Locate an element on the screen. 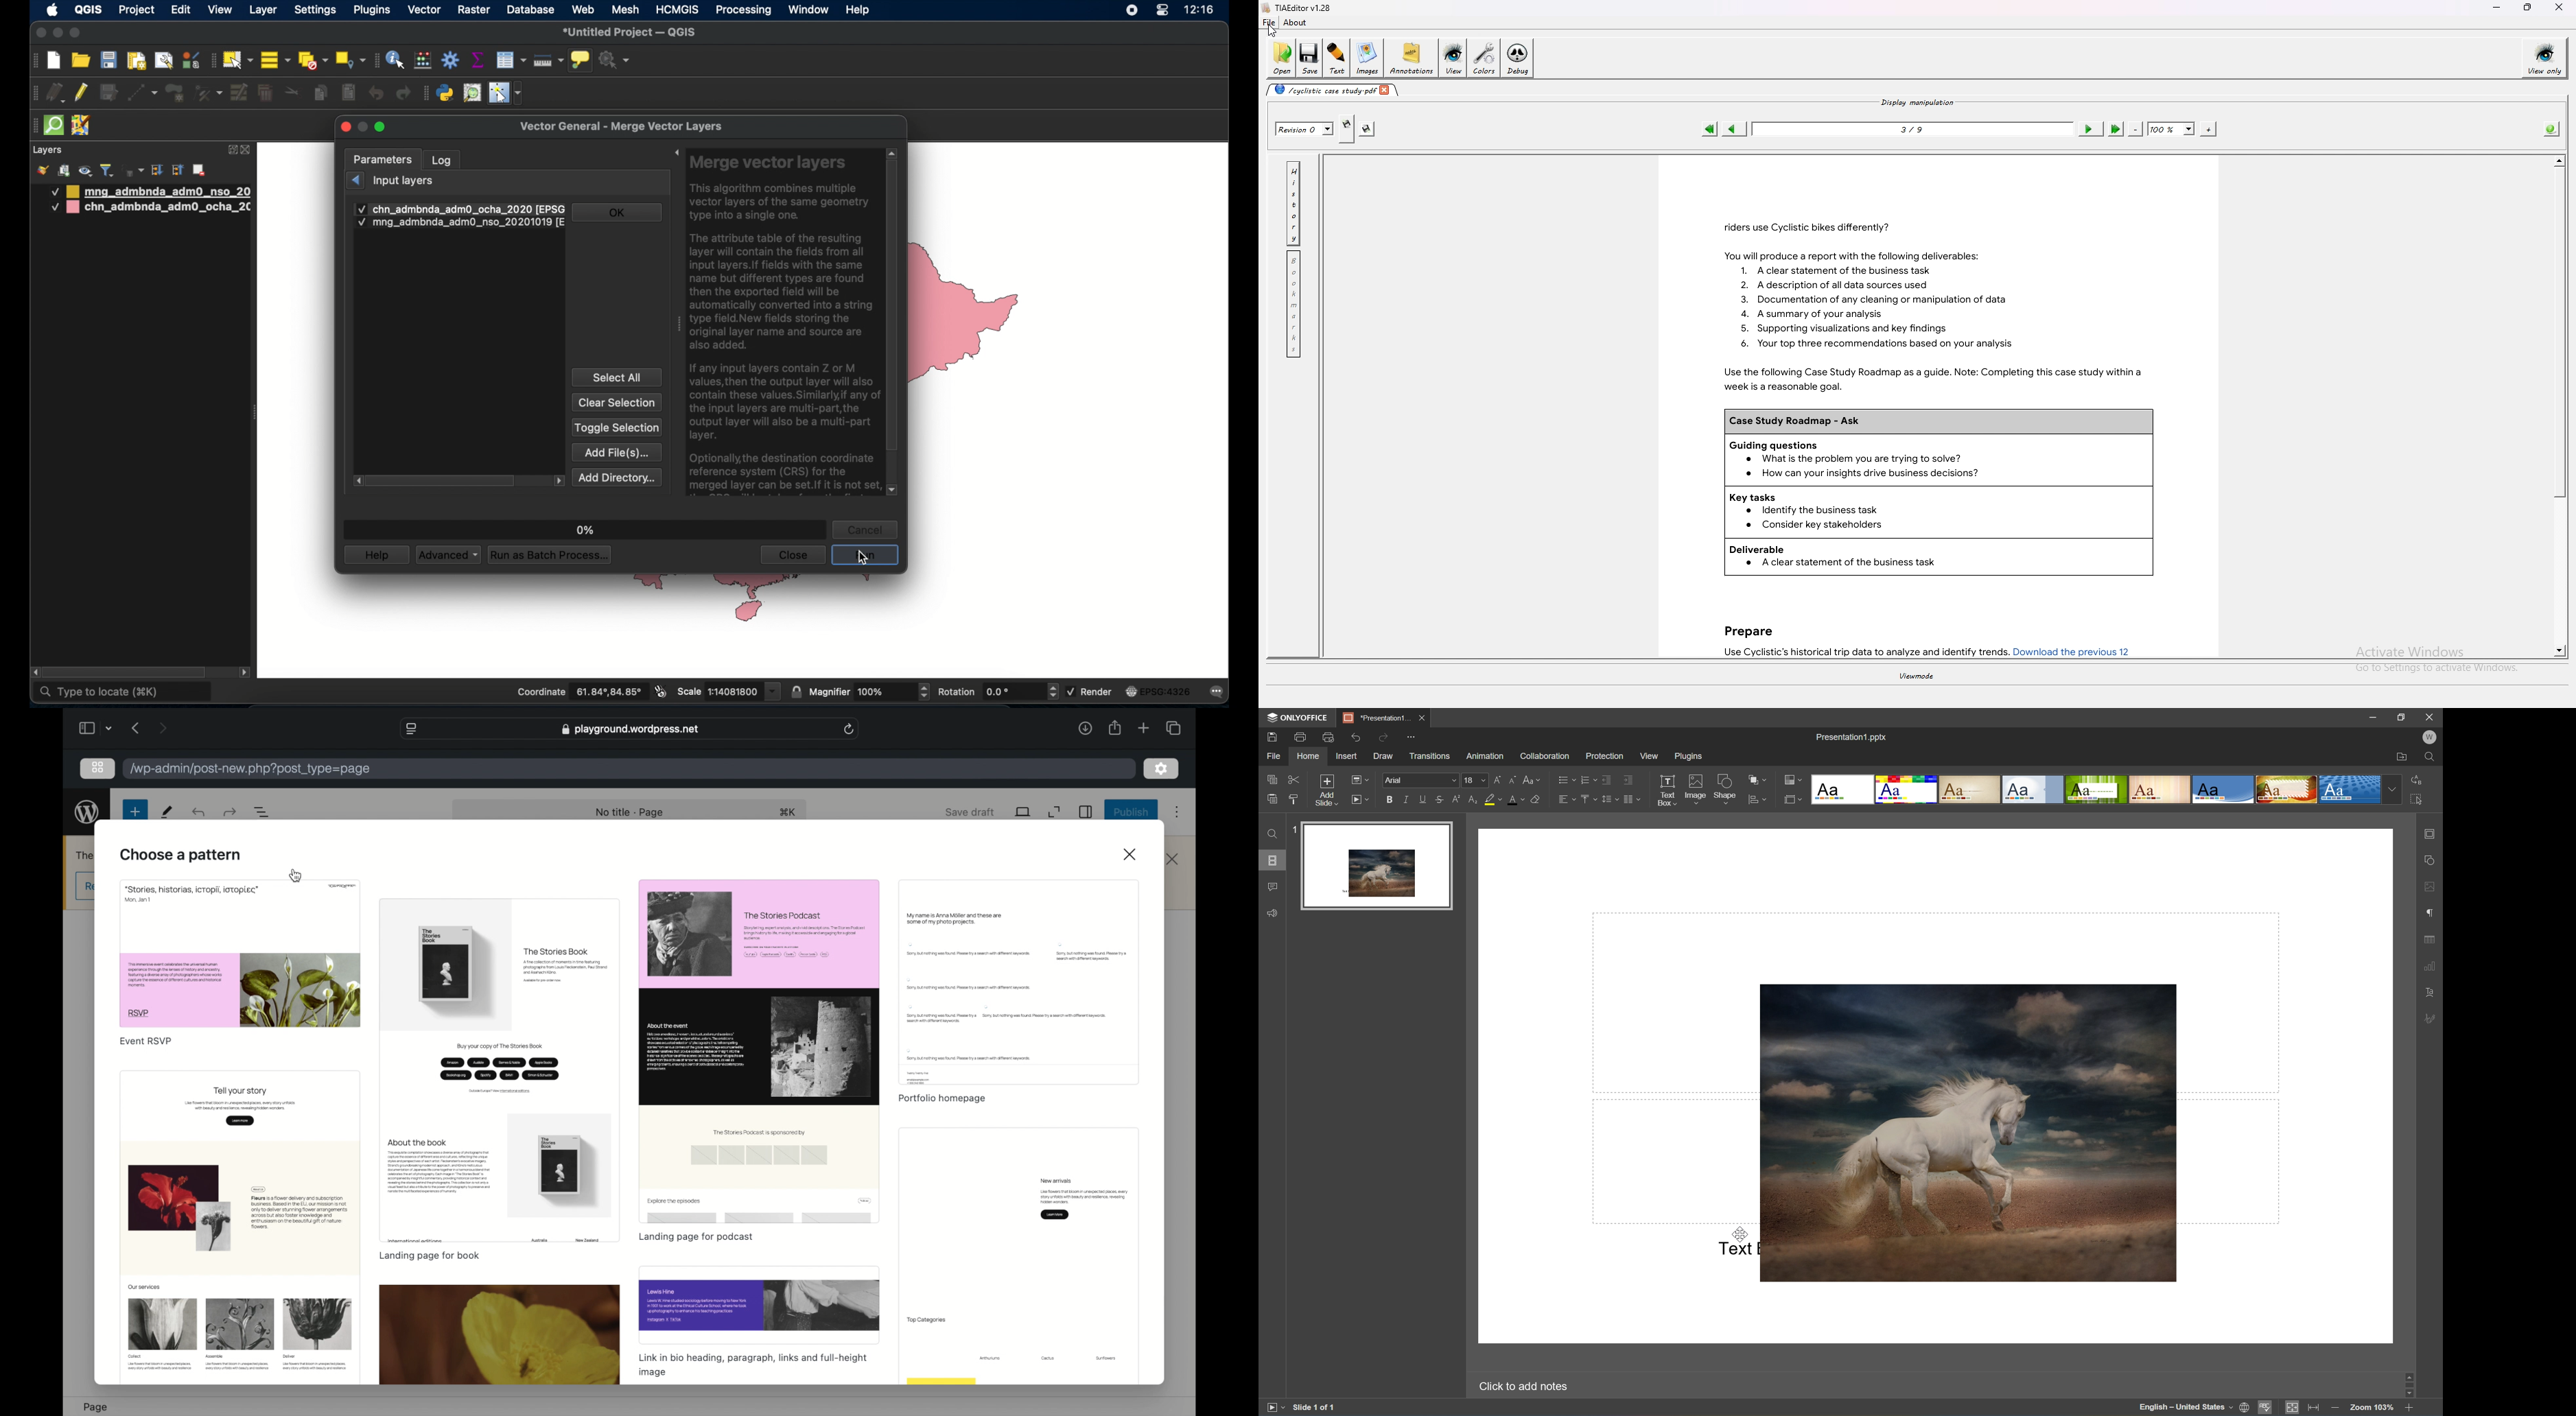  untitled project - QGIS is located at coordinates (631, 33).